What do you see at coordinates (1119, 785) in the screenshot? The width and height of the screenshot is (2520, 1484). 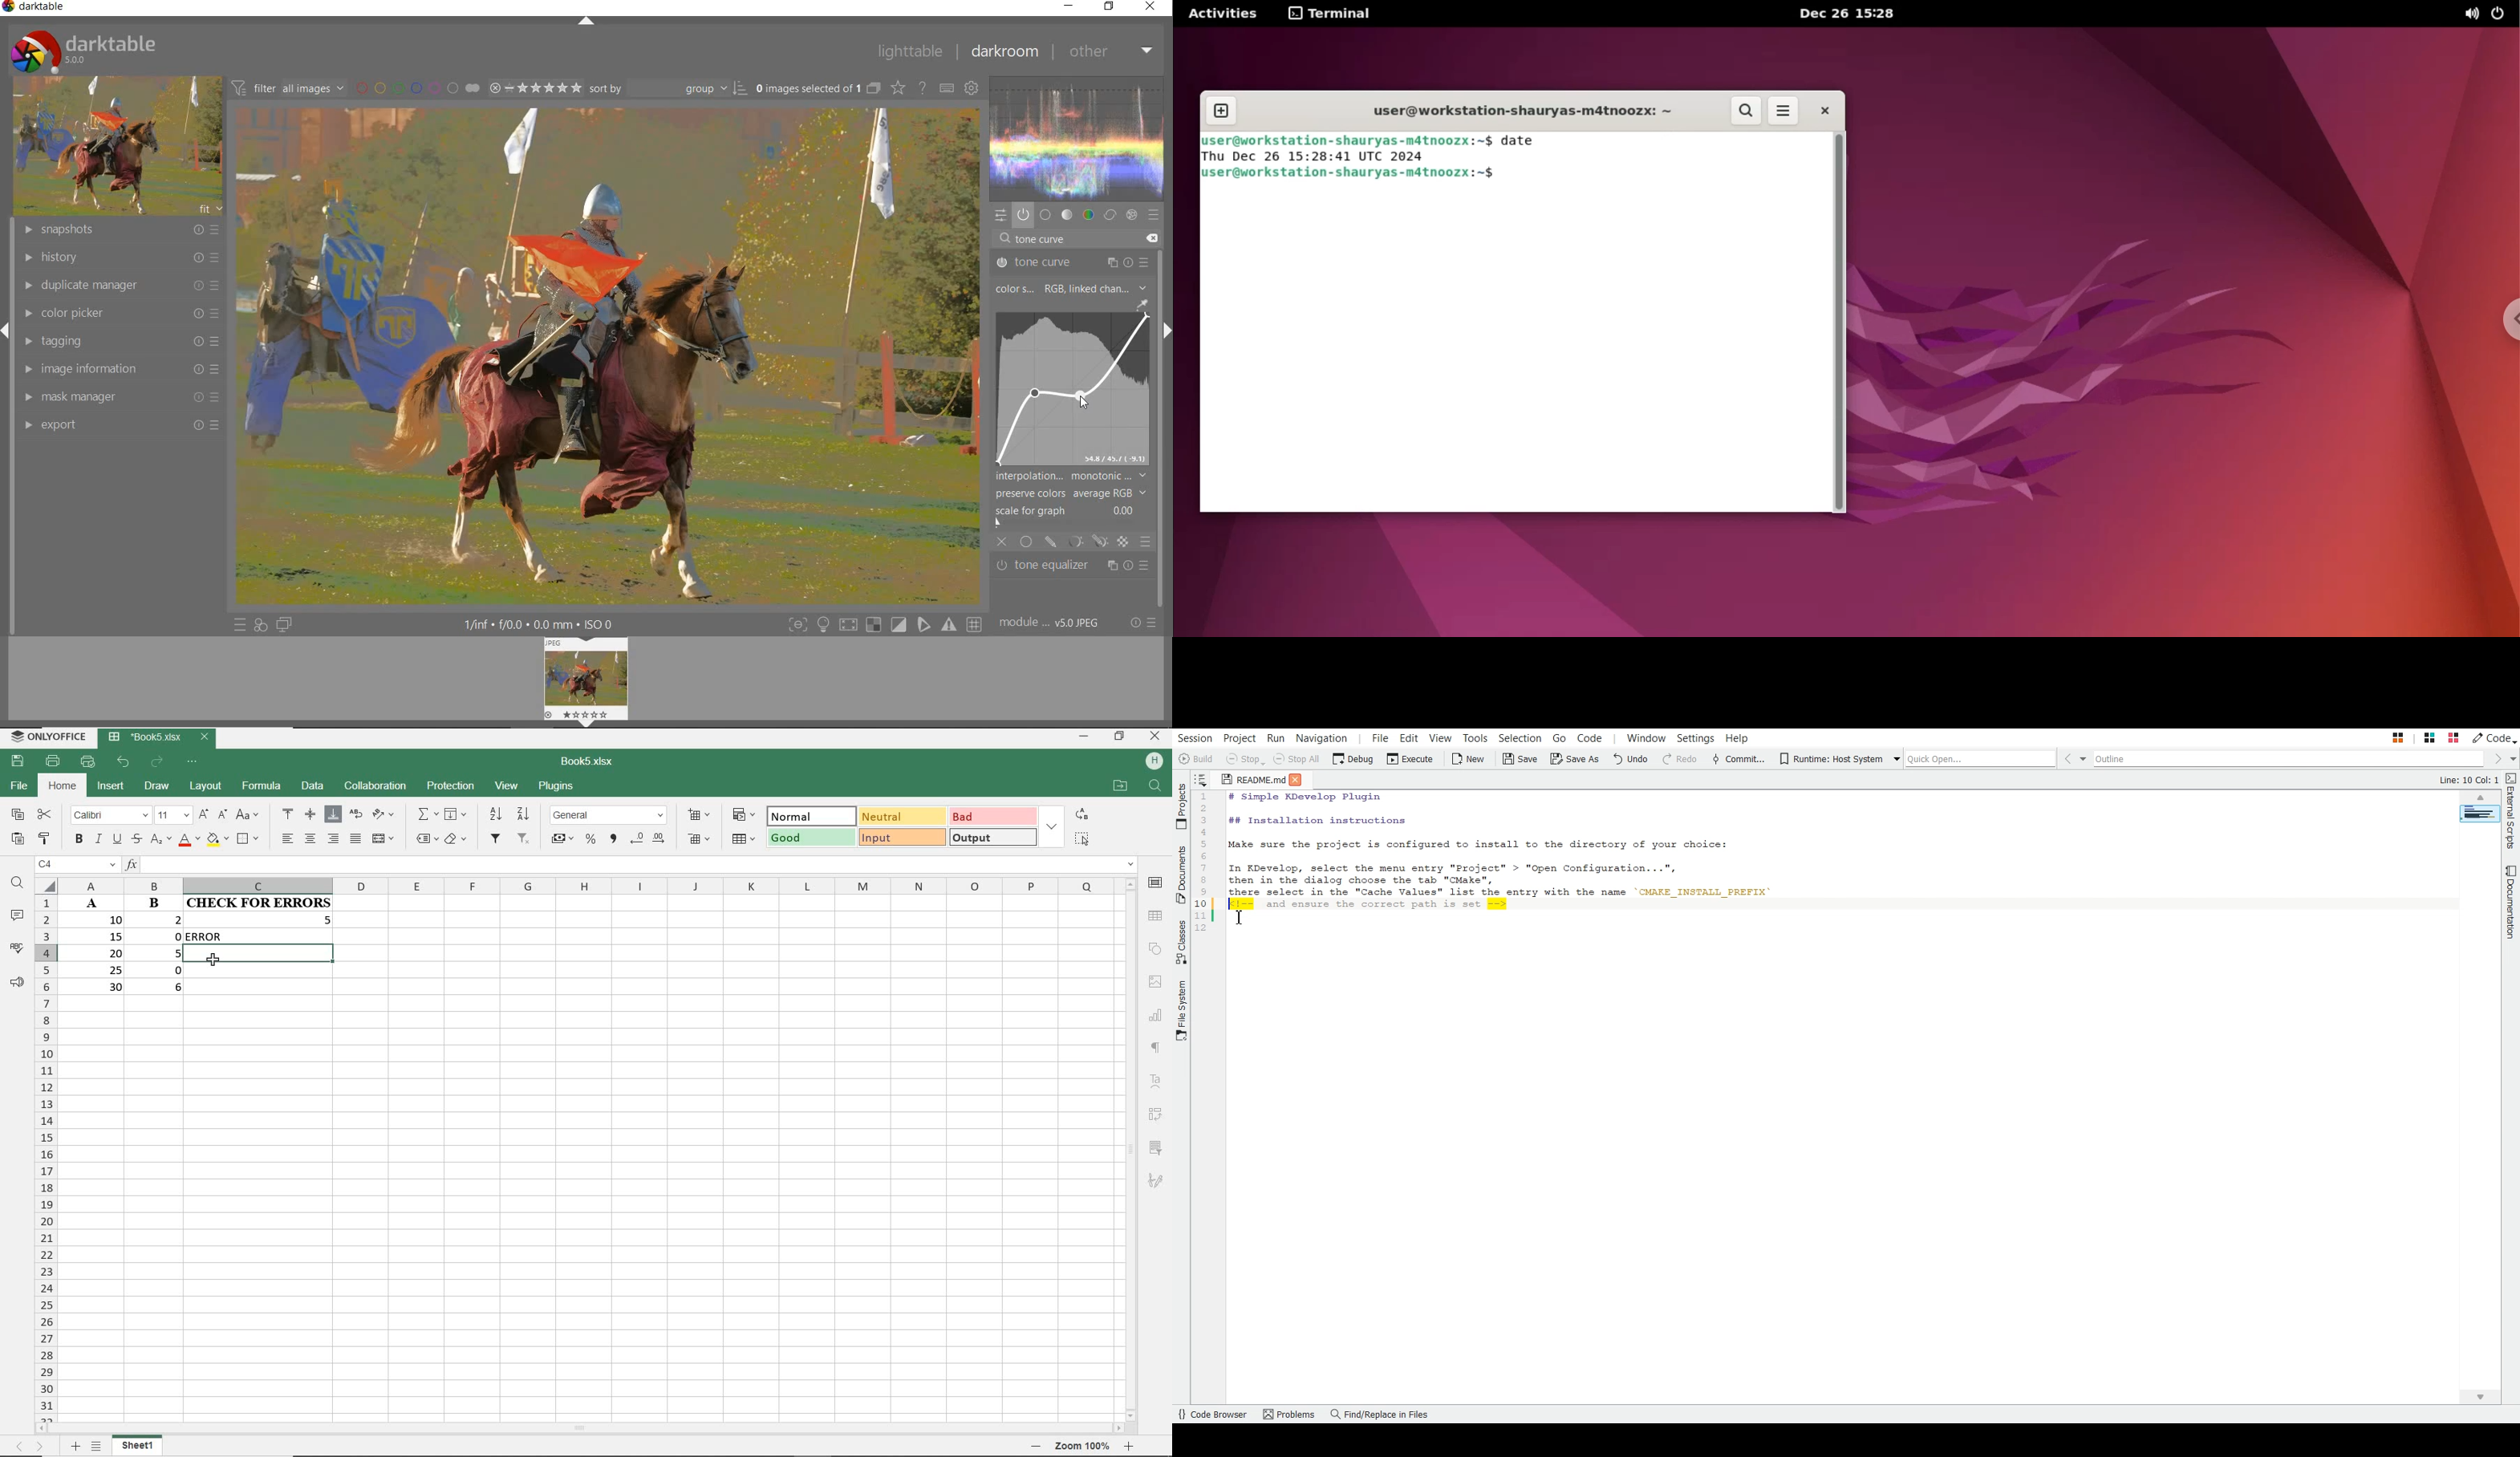 I see `OPEN FILE LOCATION` at bounding box center [1119, 785].